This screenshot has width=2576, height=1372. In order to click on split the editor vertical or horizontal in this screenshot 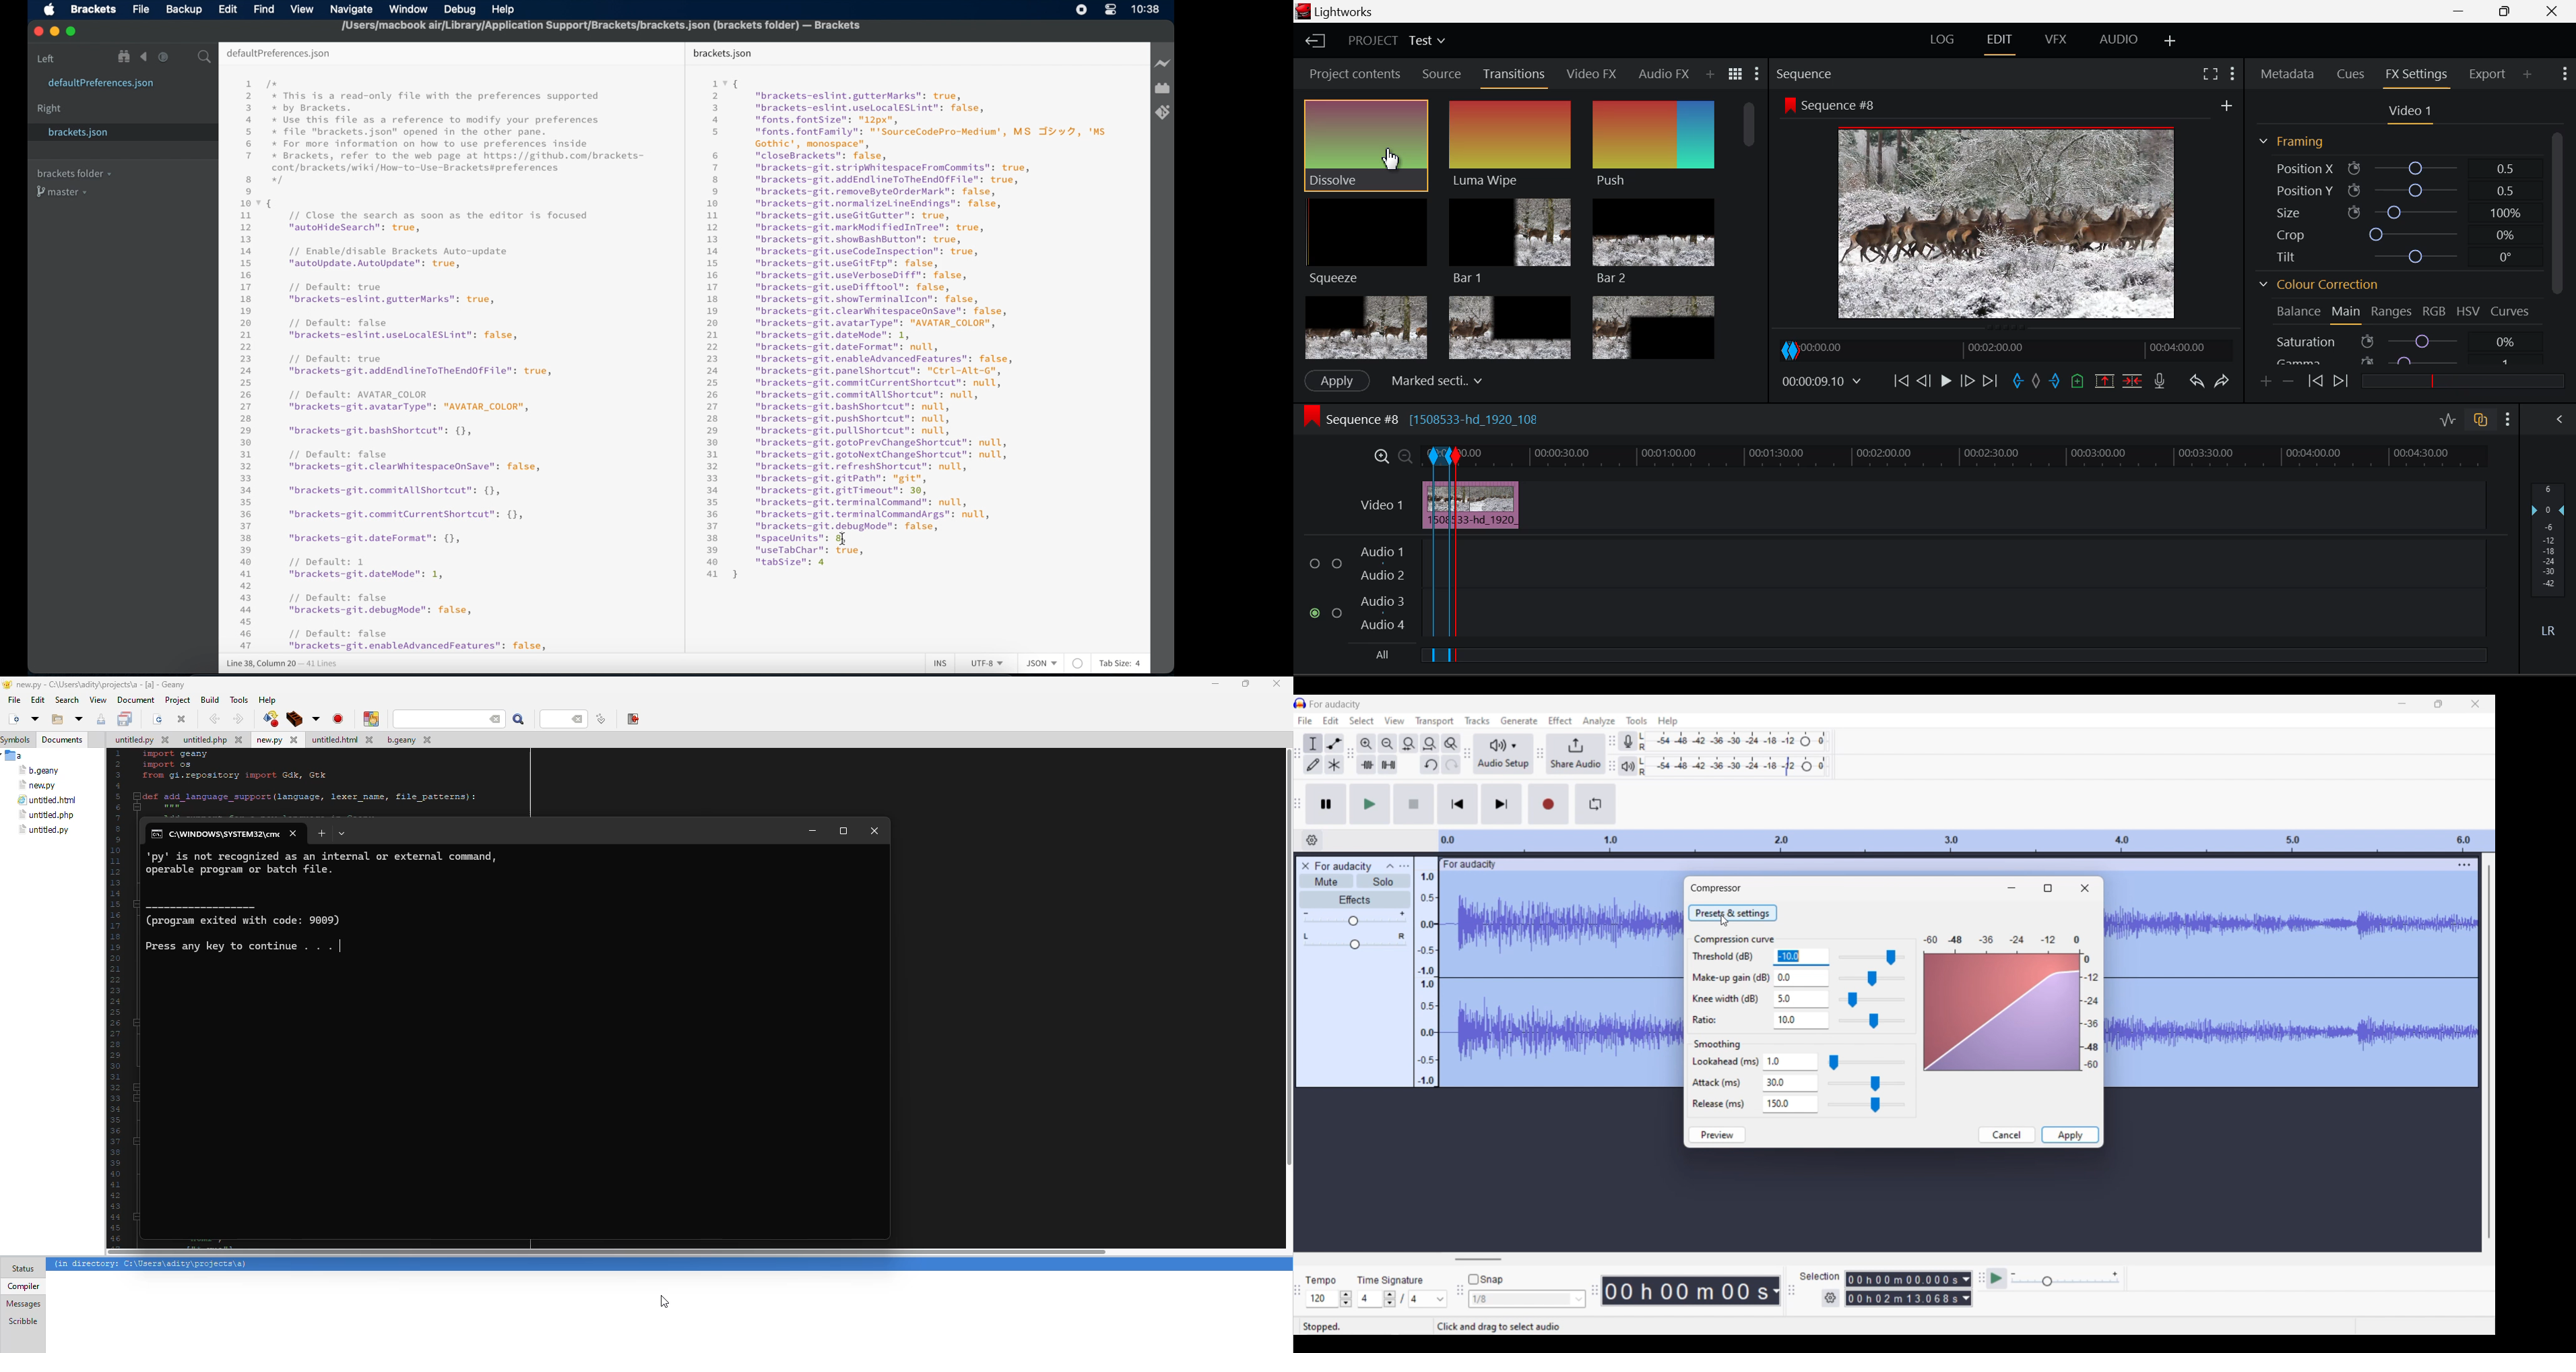, I will do `click(183, 58)`.